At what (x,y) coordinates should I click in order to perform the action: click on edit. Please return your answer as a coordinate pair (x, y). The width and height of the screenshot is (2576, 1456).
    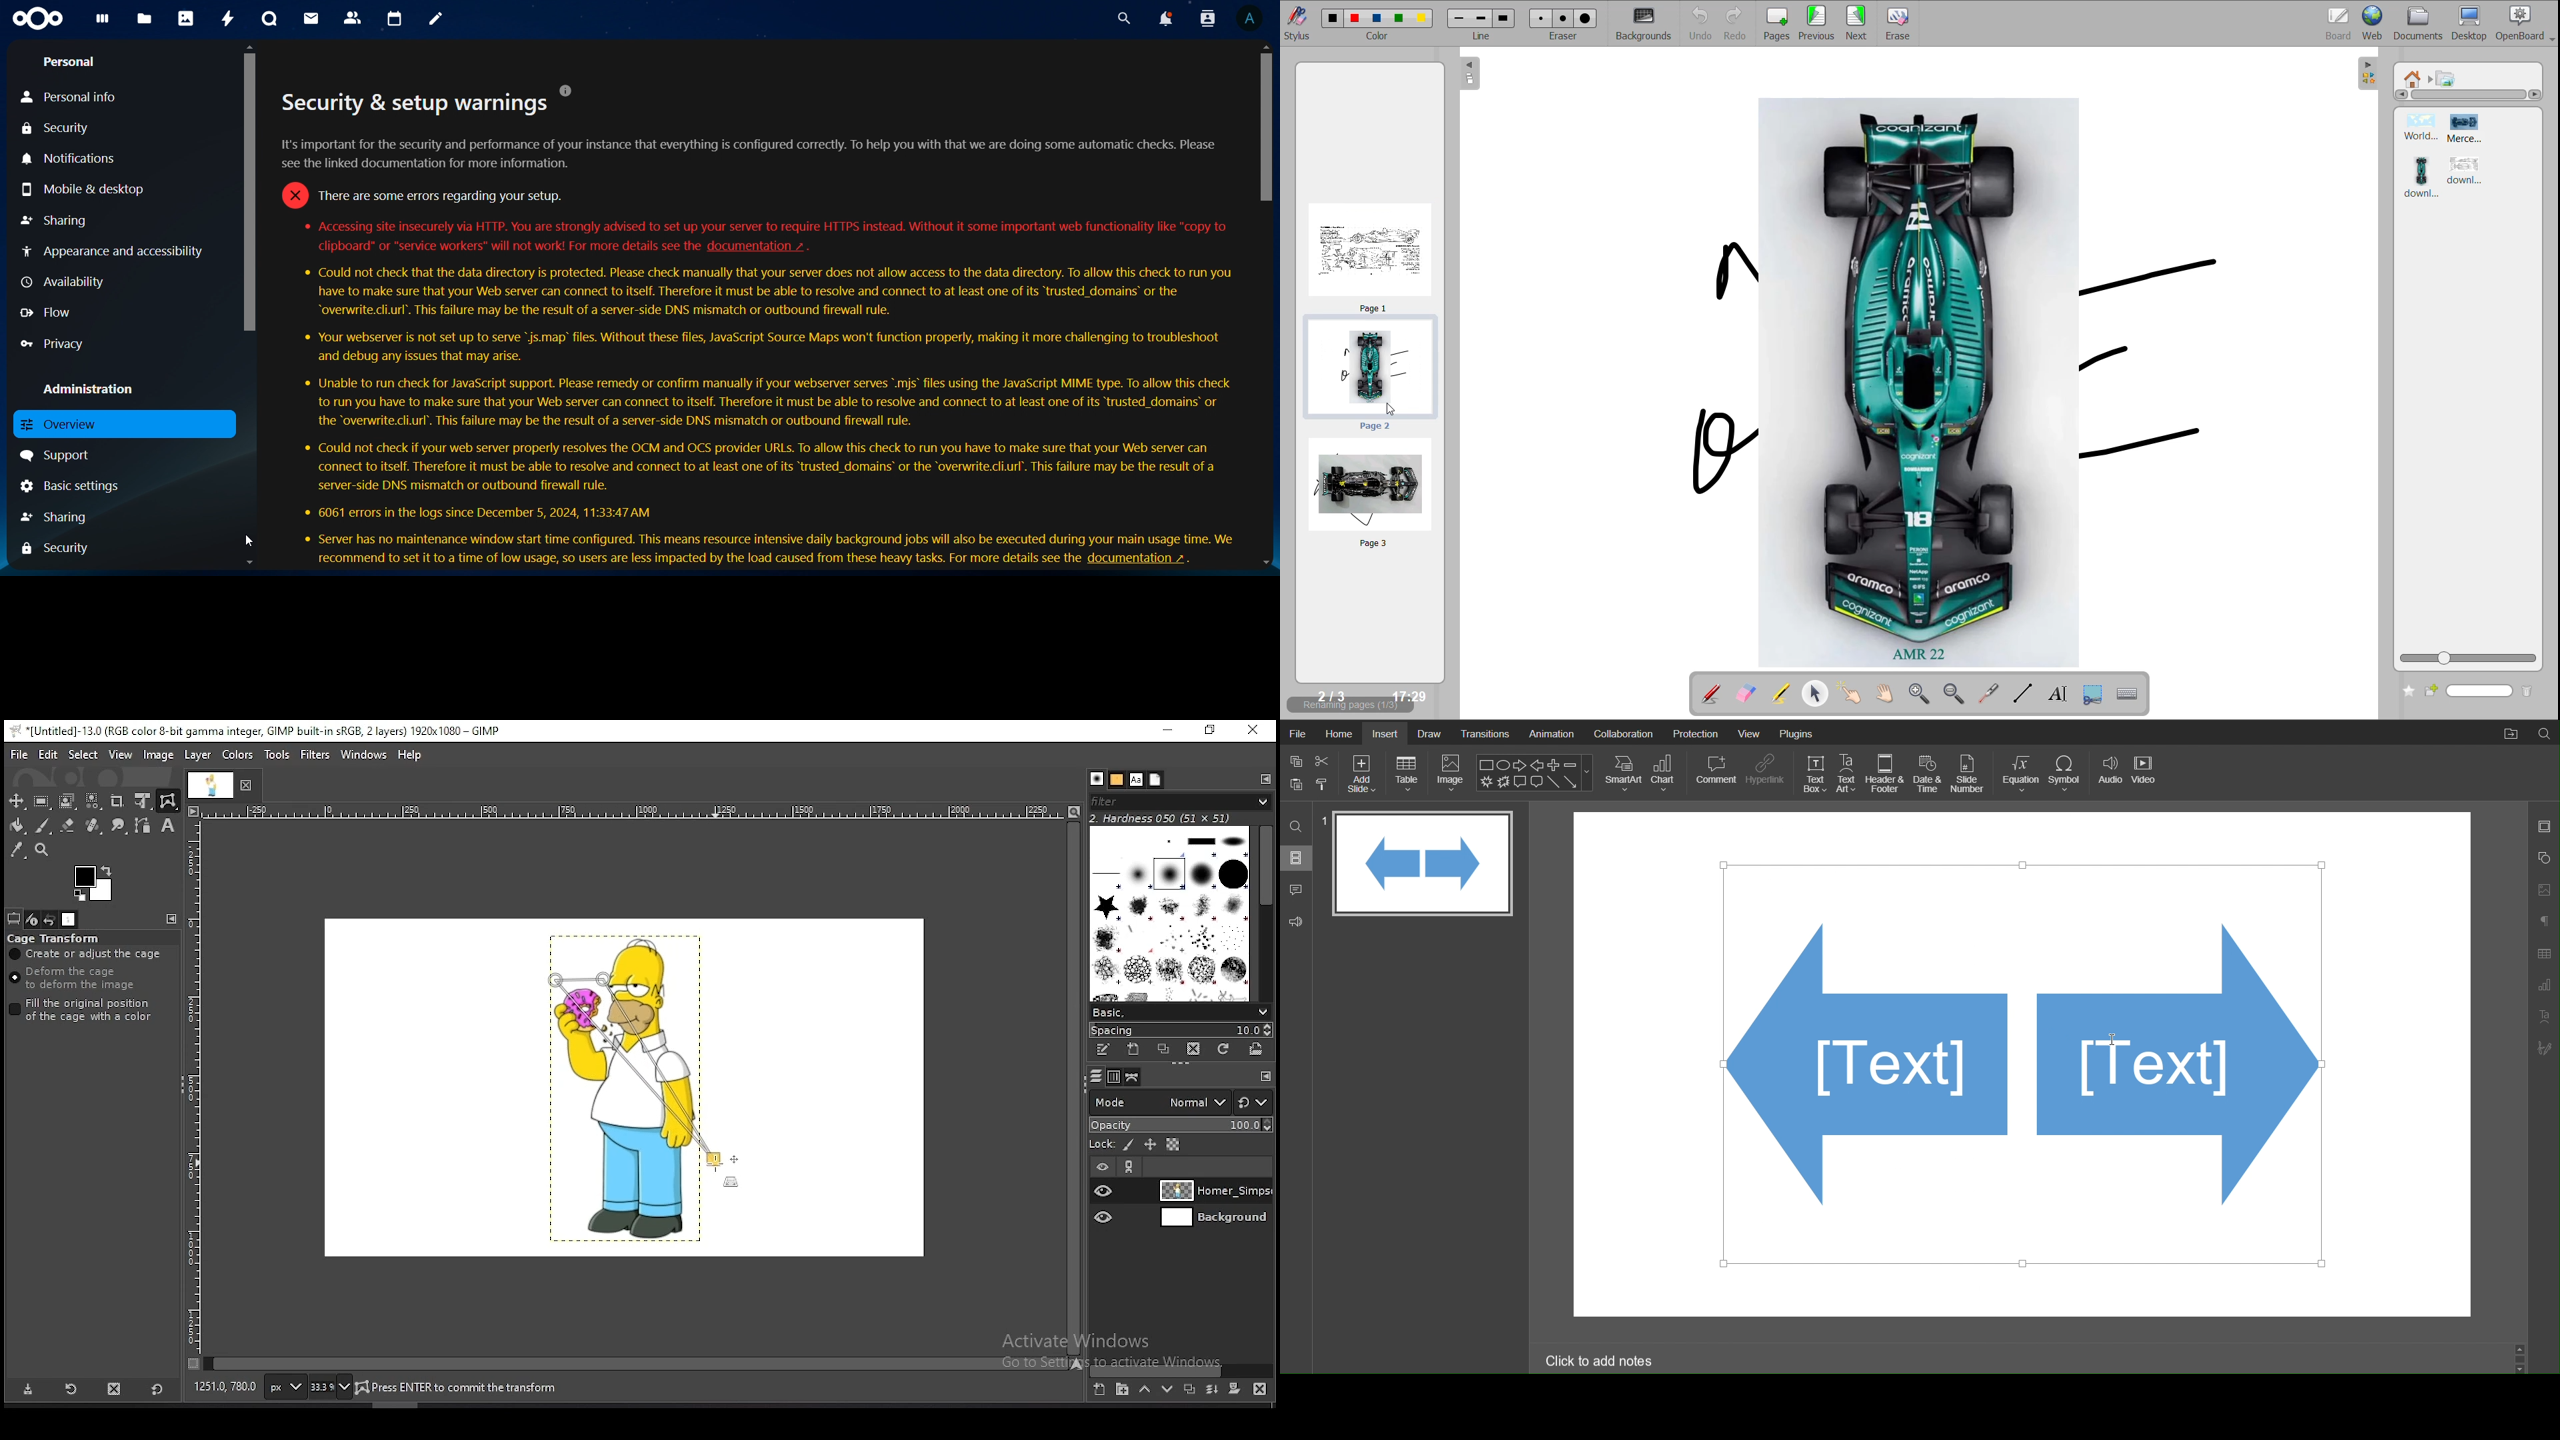
    Looking at the image, I should click on (48, 755).